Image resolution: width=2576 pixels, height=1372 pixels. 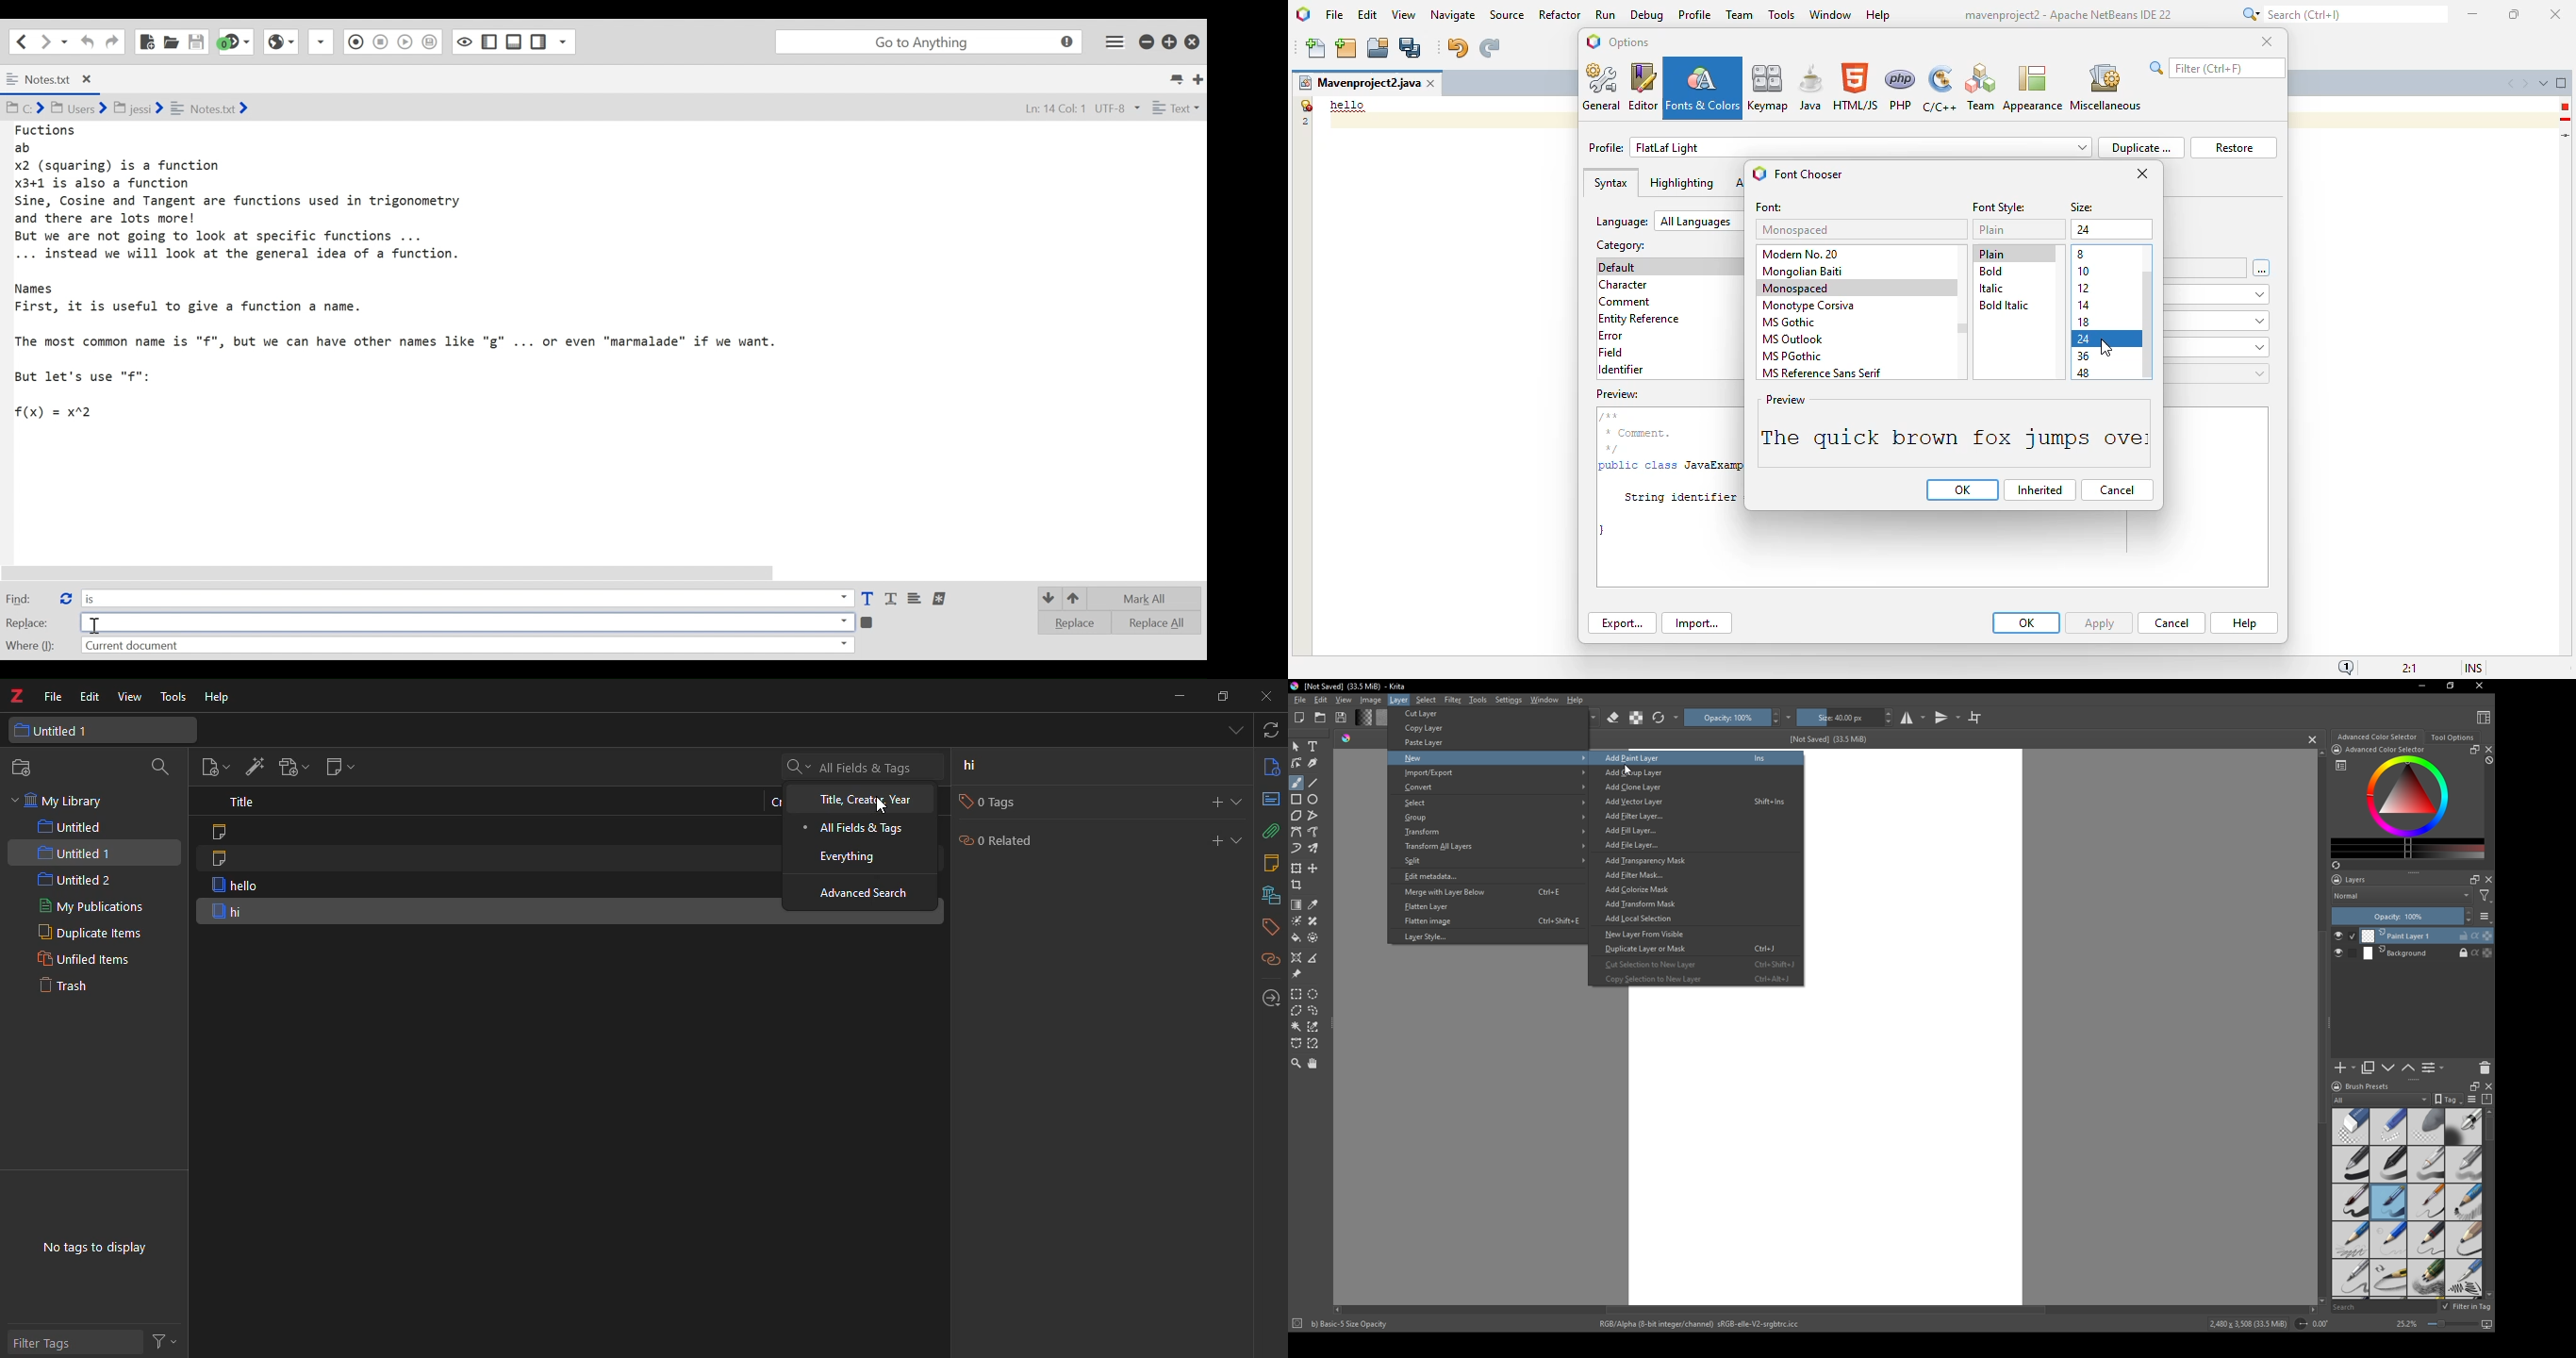 I want to click on Inherited, so click(x=2040, y=490).